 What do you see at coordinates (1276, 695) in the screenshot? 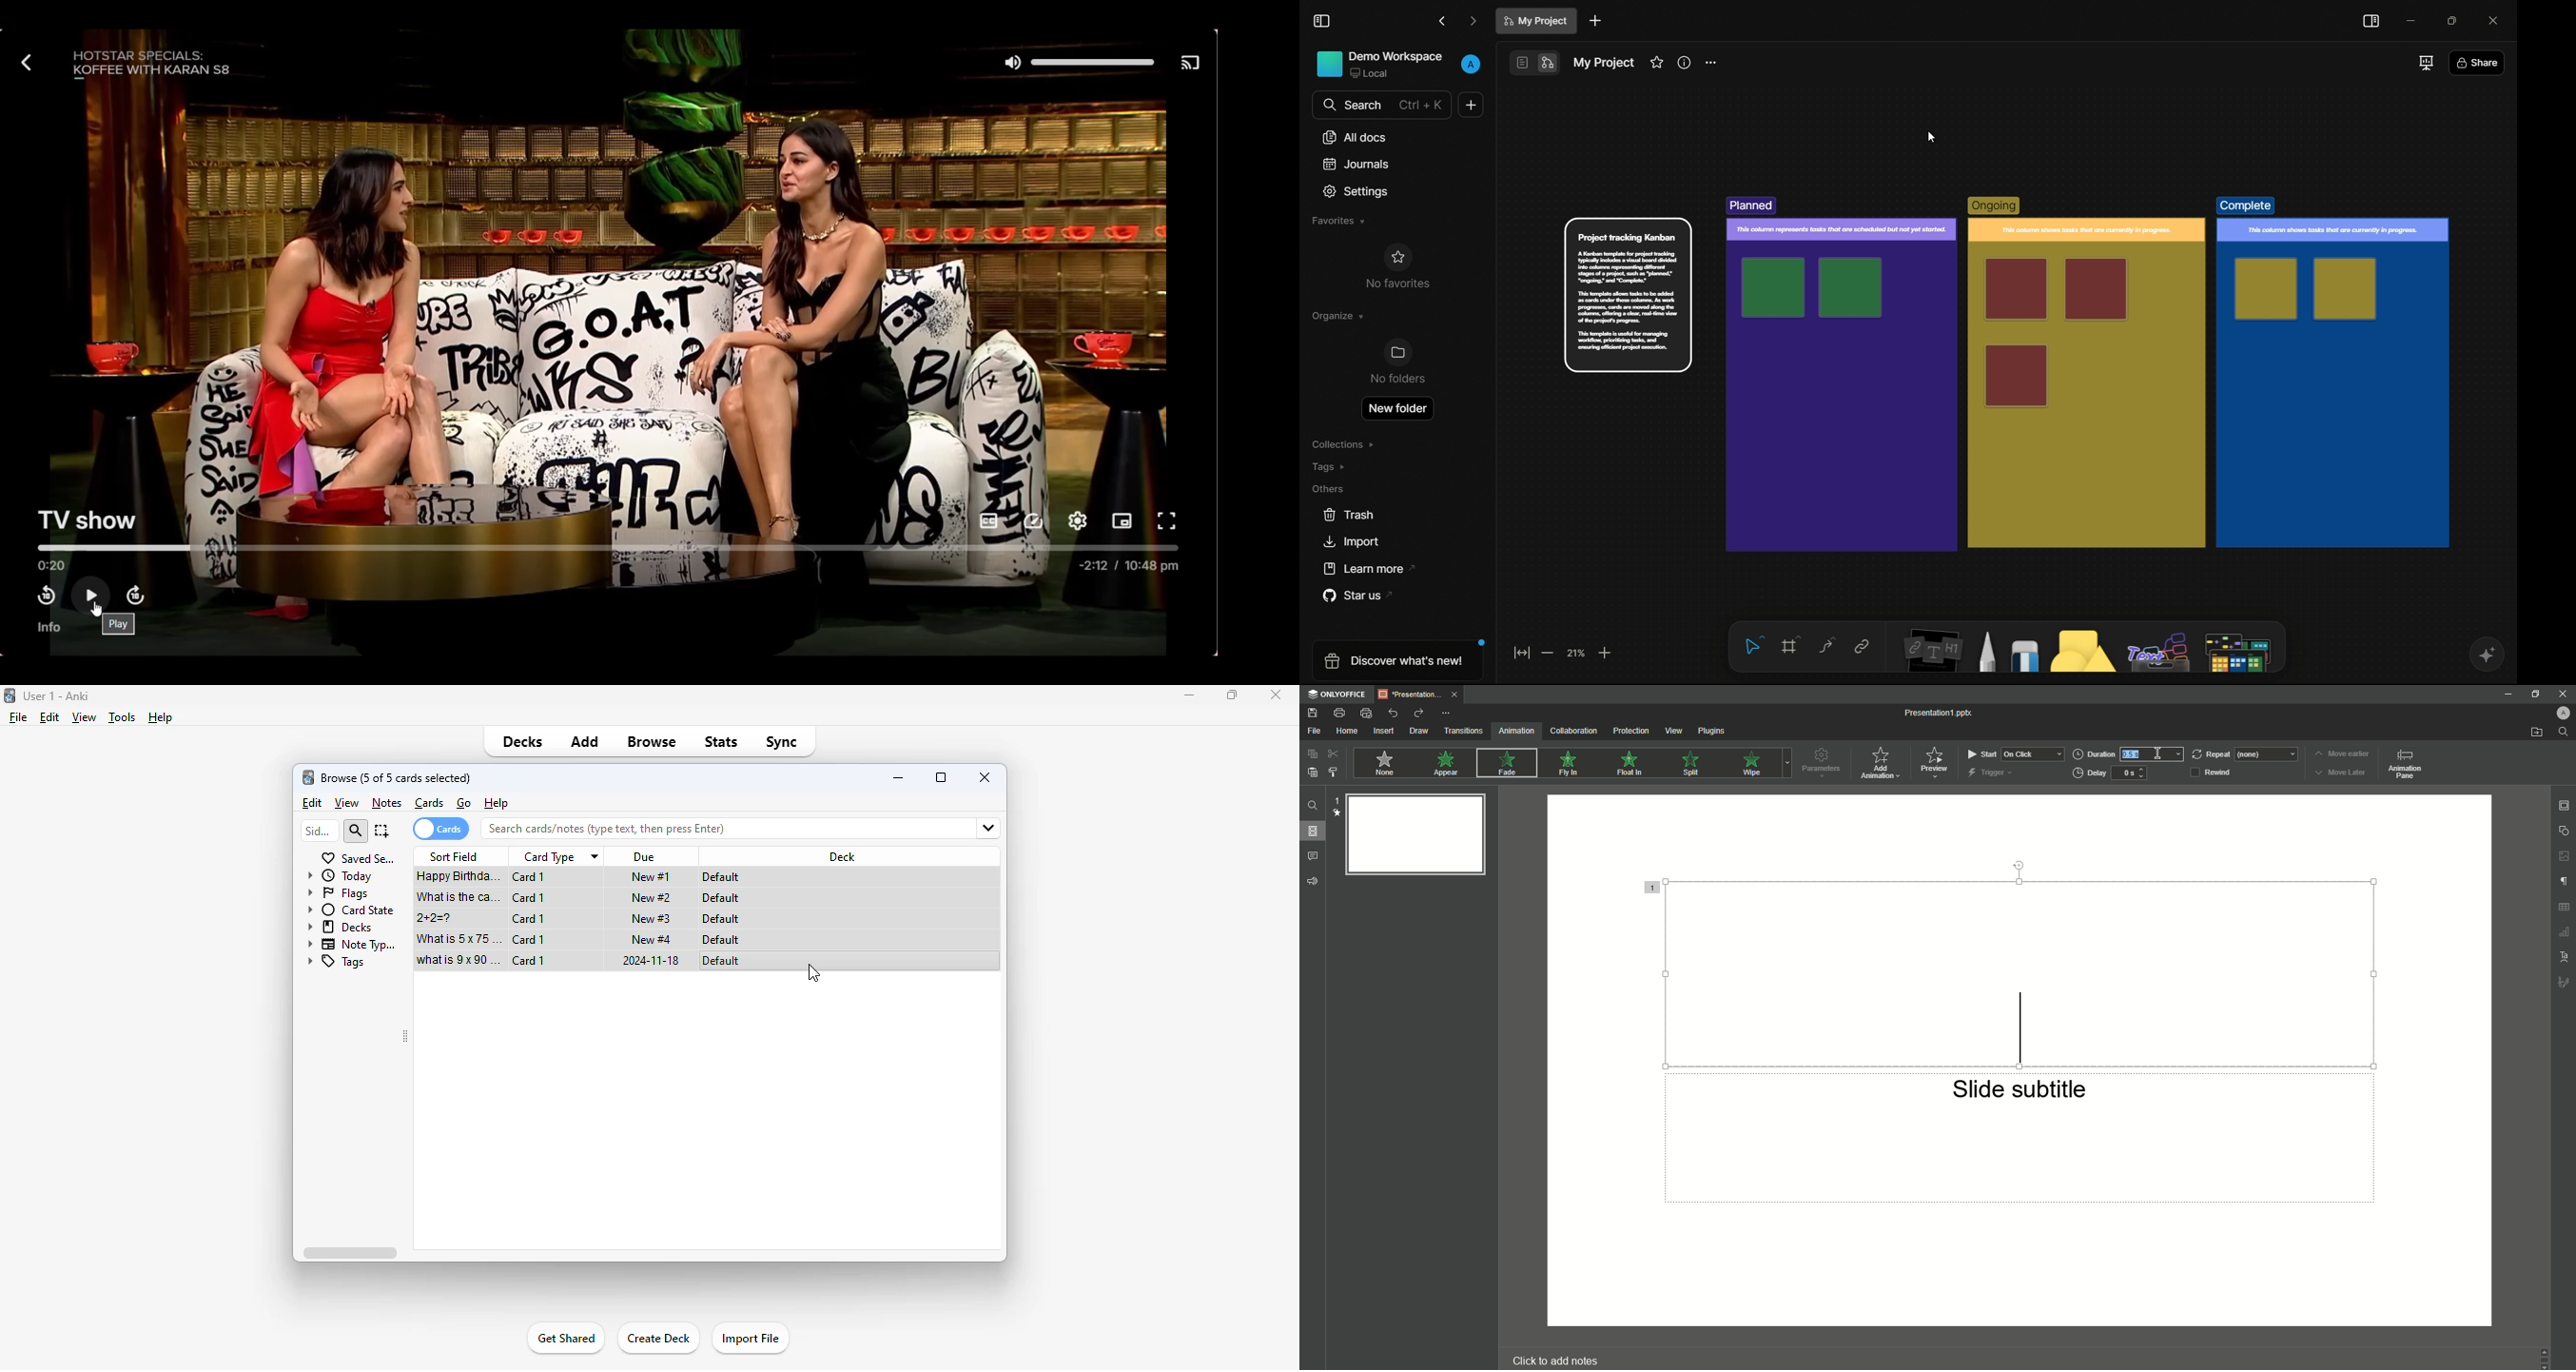
I see `close` at bounding box center [1276, 695].